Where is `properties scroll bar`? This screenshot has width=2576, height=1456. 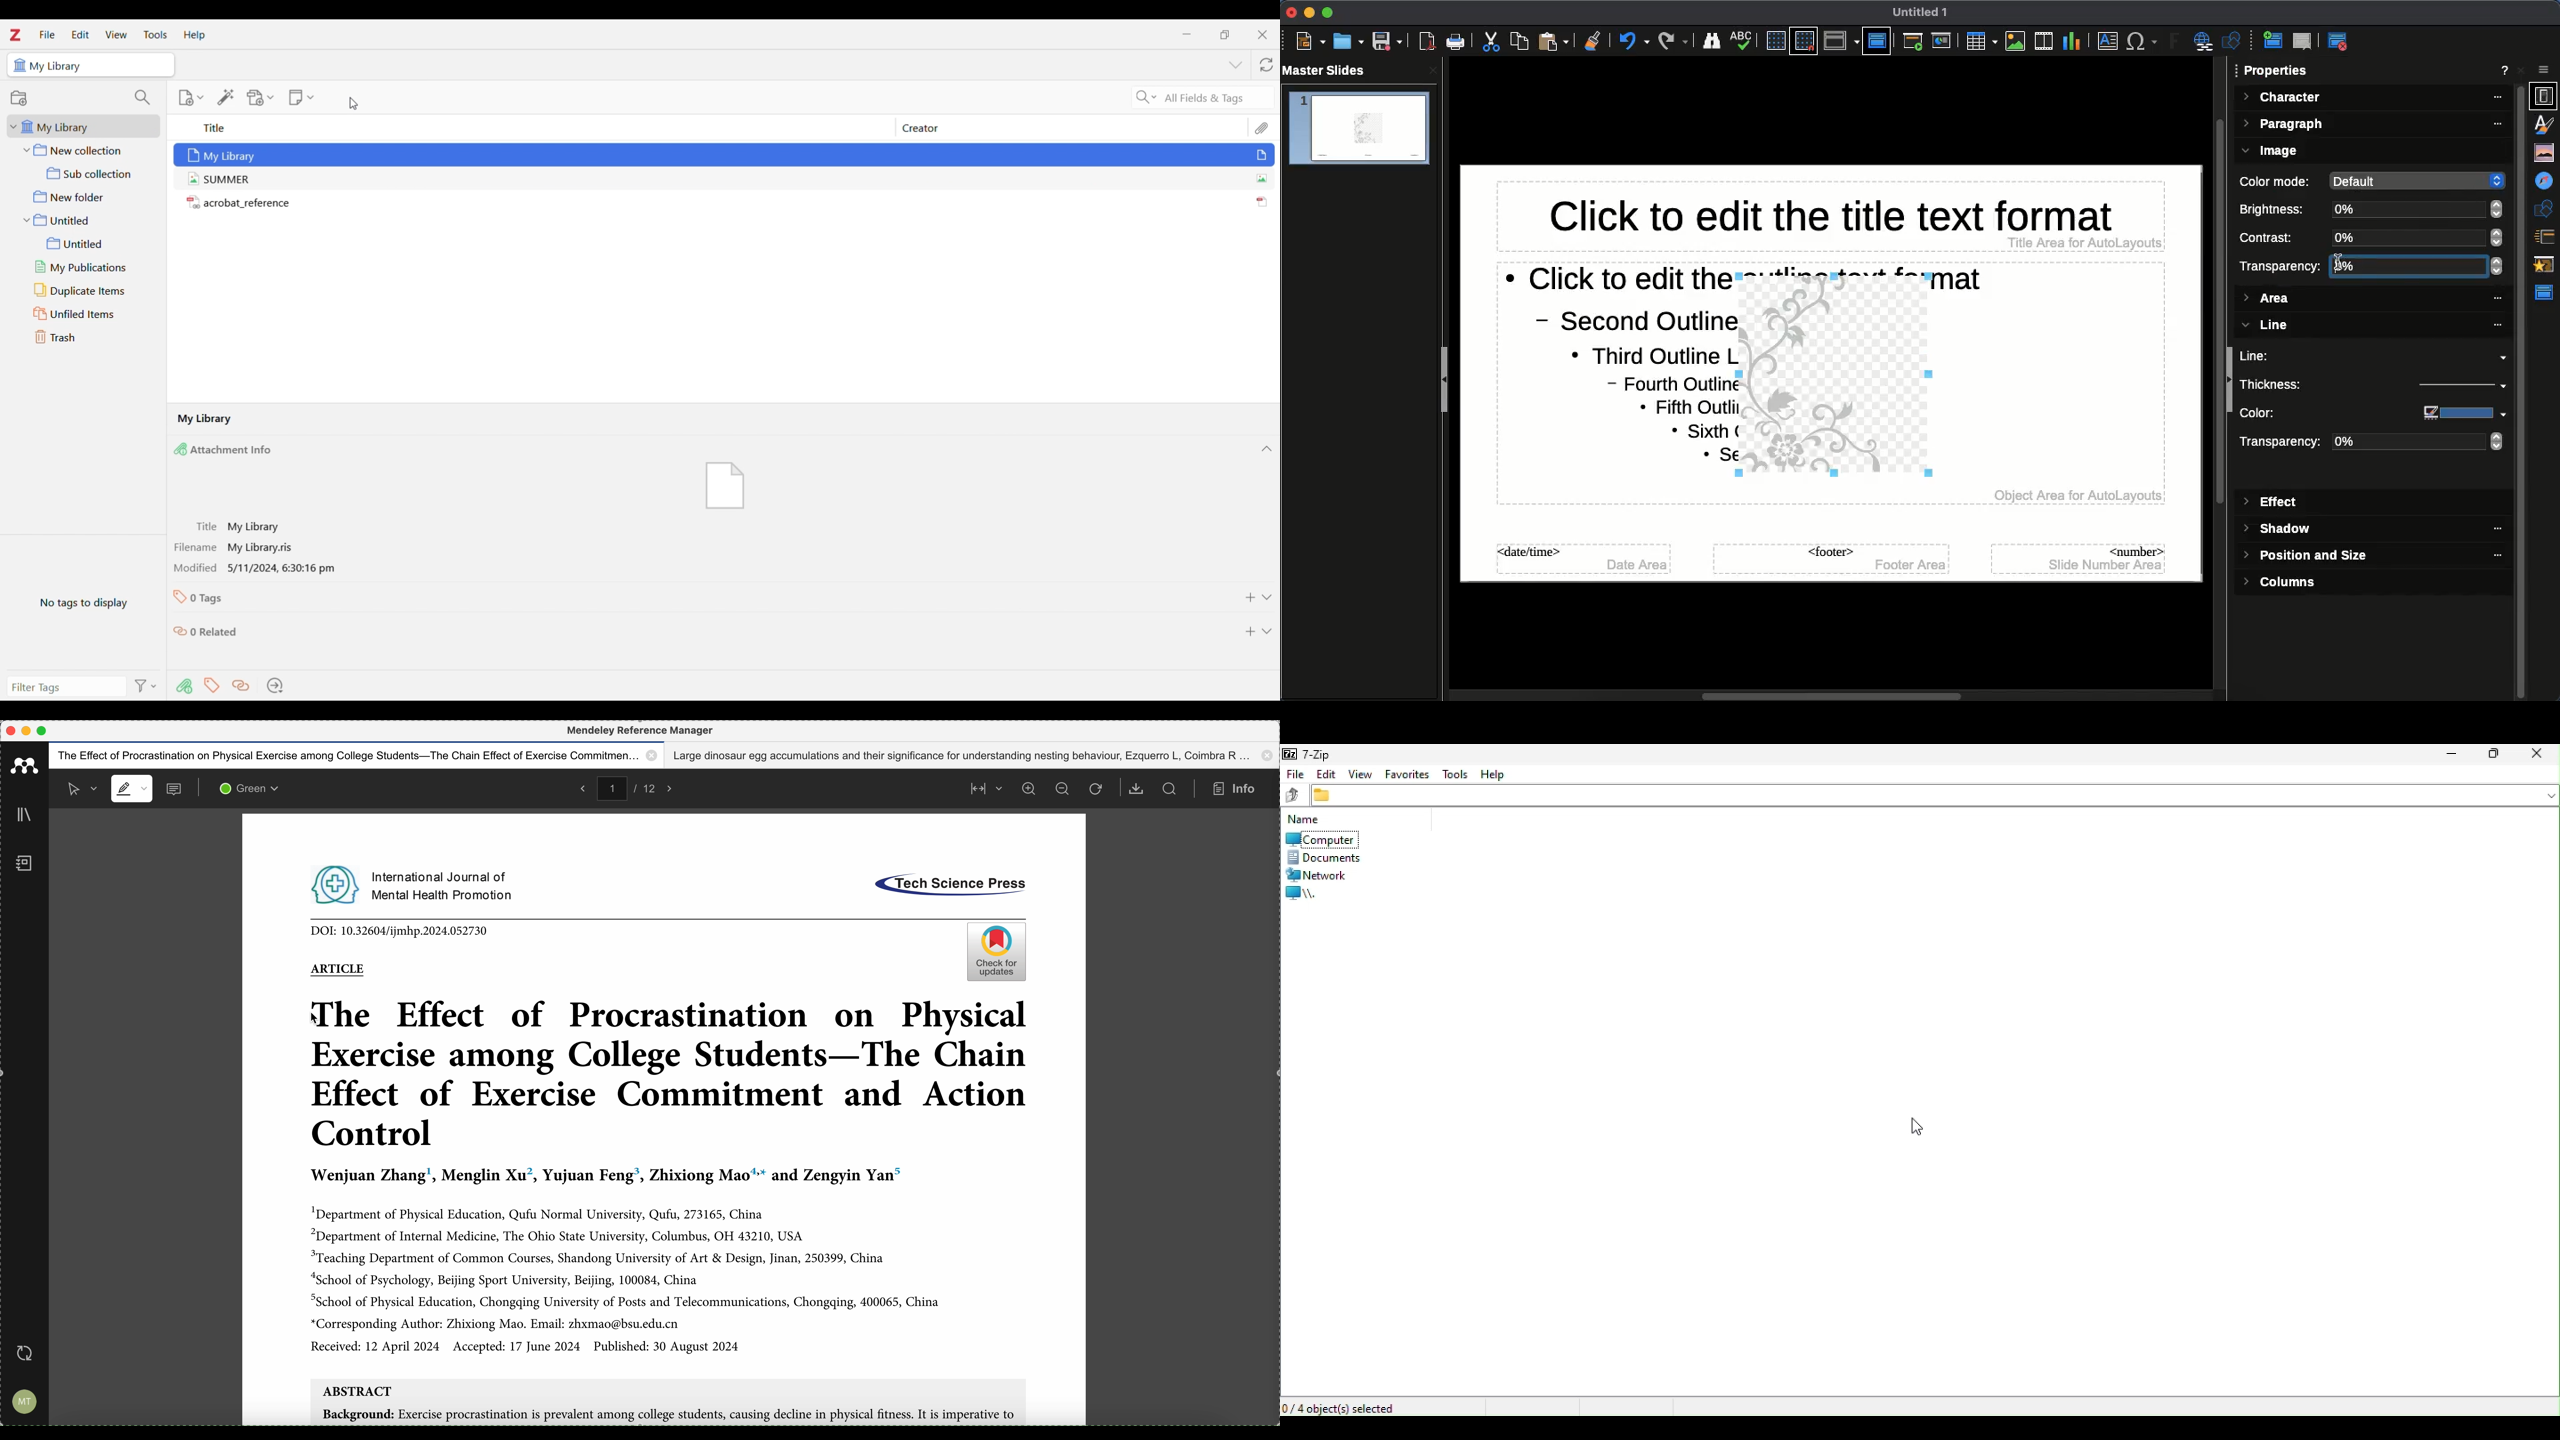
properties scroll bar is located at coordinates (2522, 409).